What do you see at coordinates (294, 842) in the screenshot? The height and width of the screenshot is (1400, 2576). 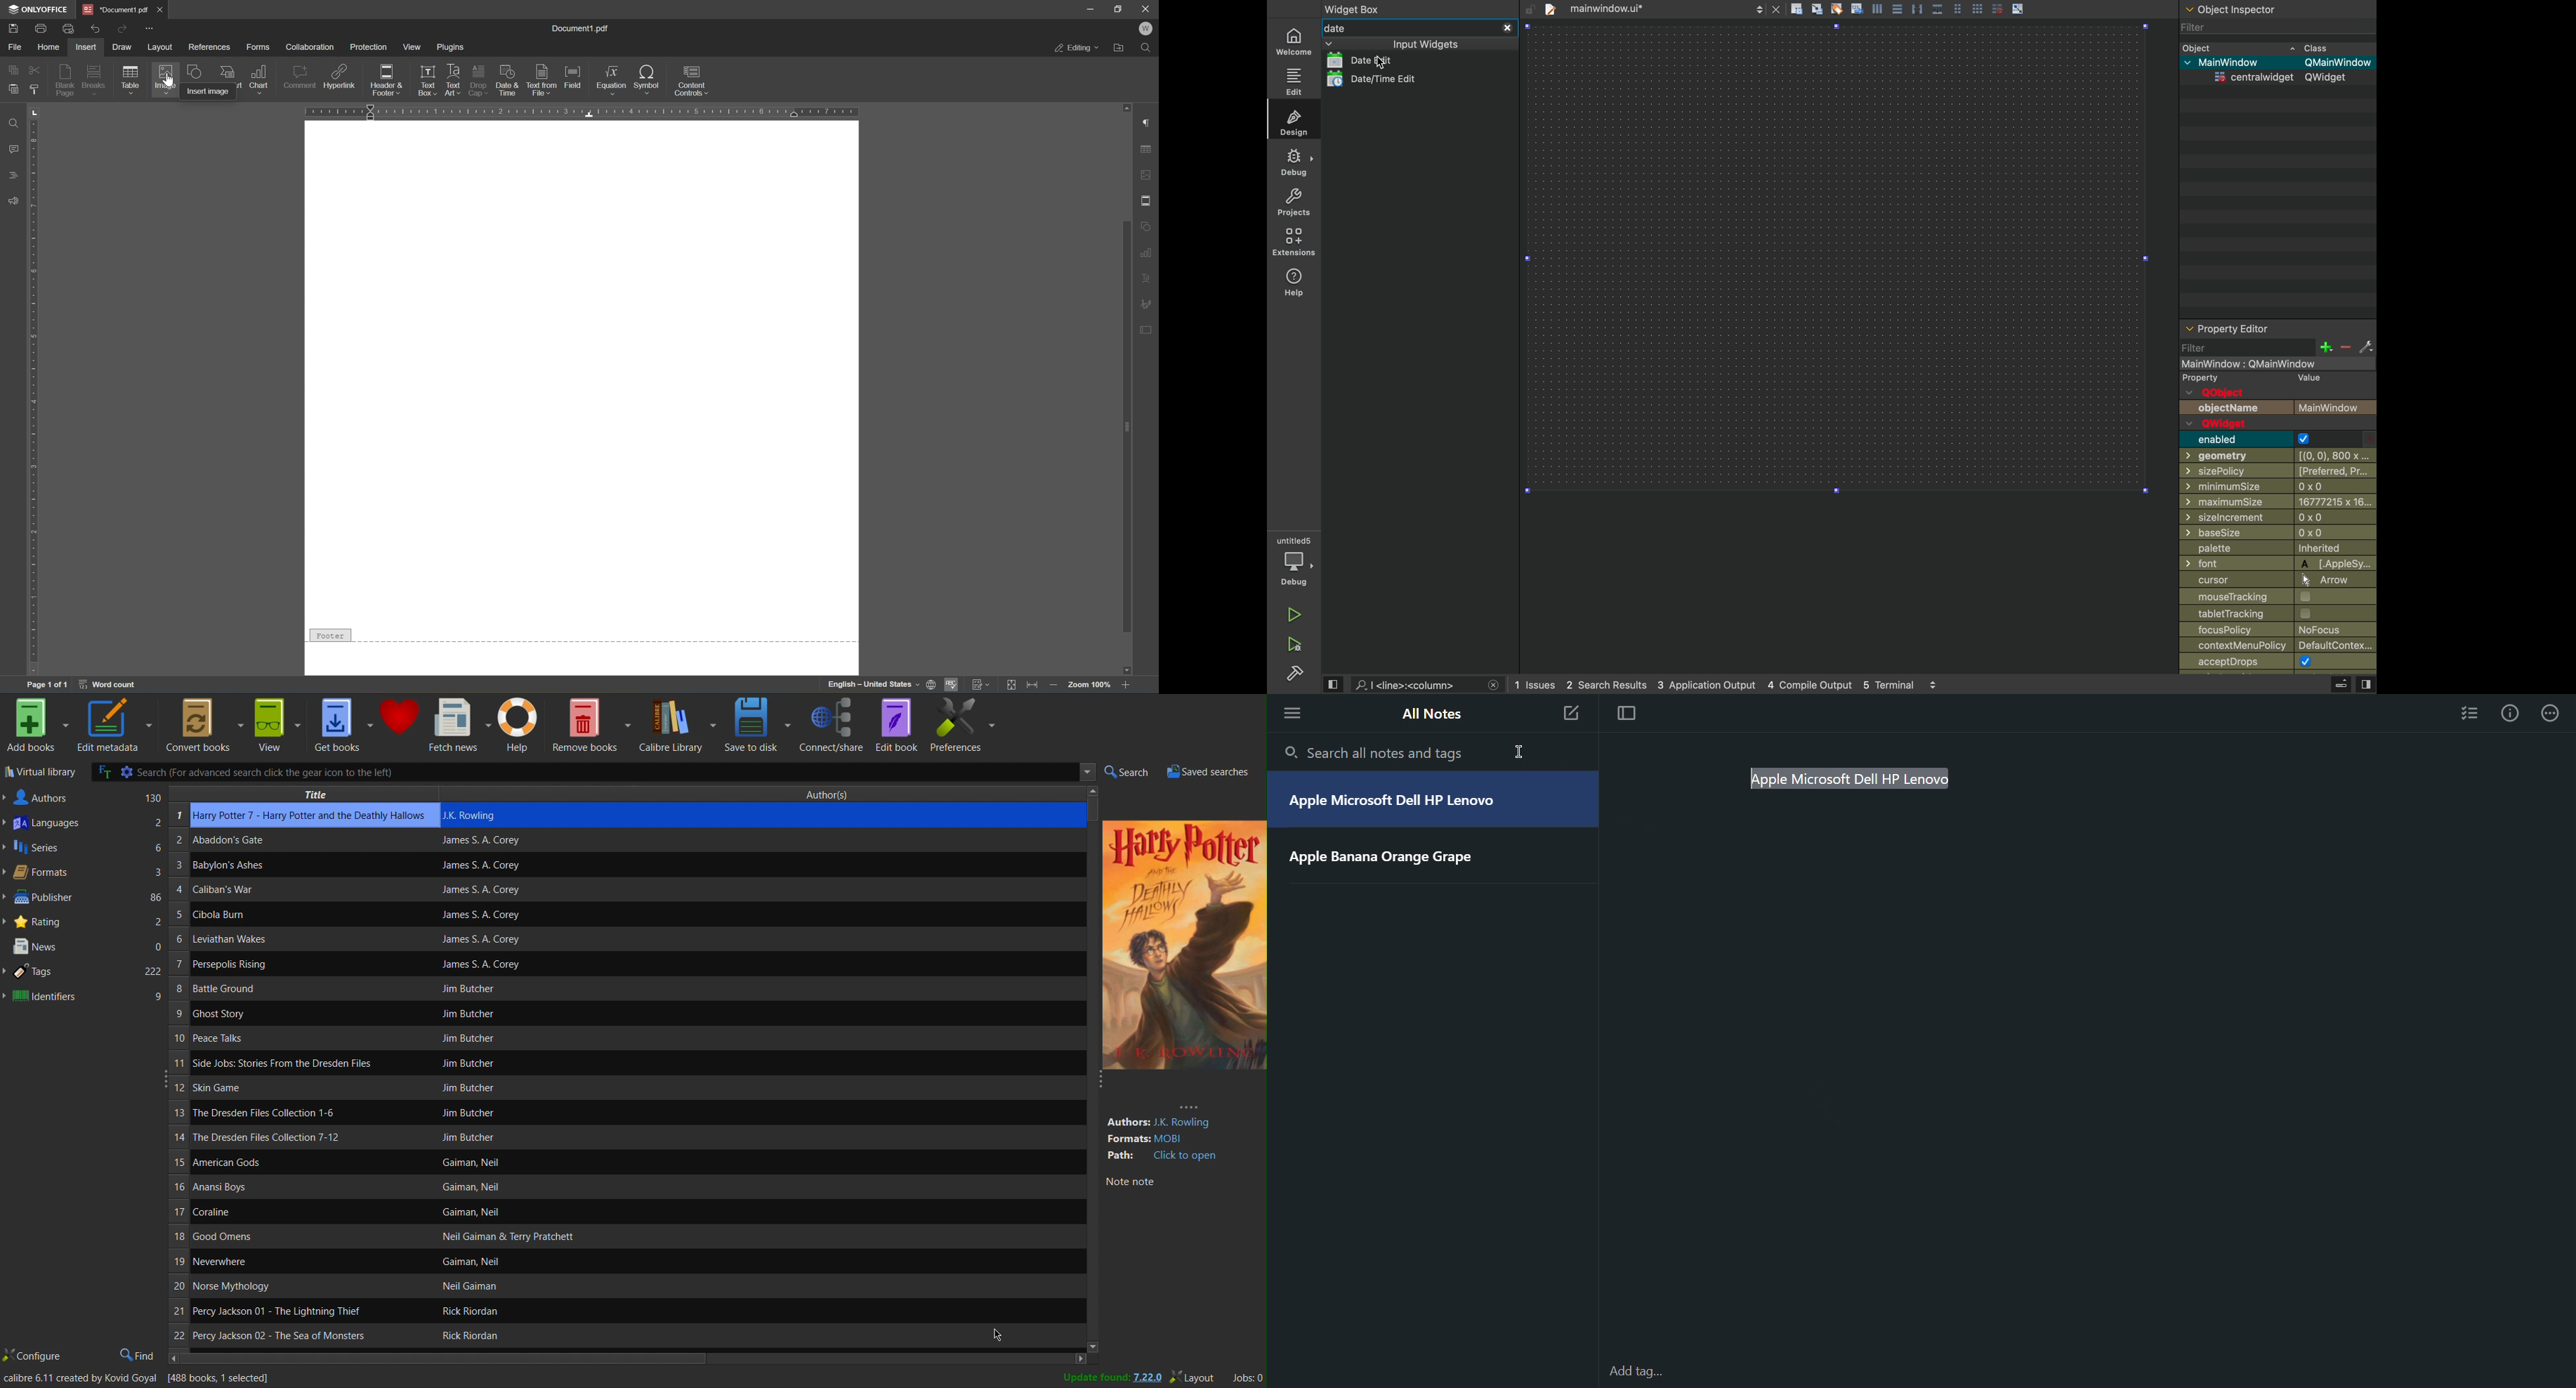 I see `Book name` at bounding box center [294, 842].